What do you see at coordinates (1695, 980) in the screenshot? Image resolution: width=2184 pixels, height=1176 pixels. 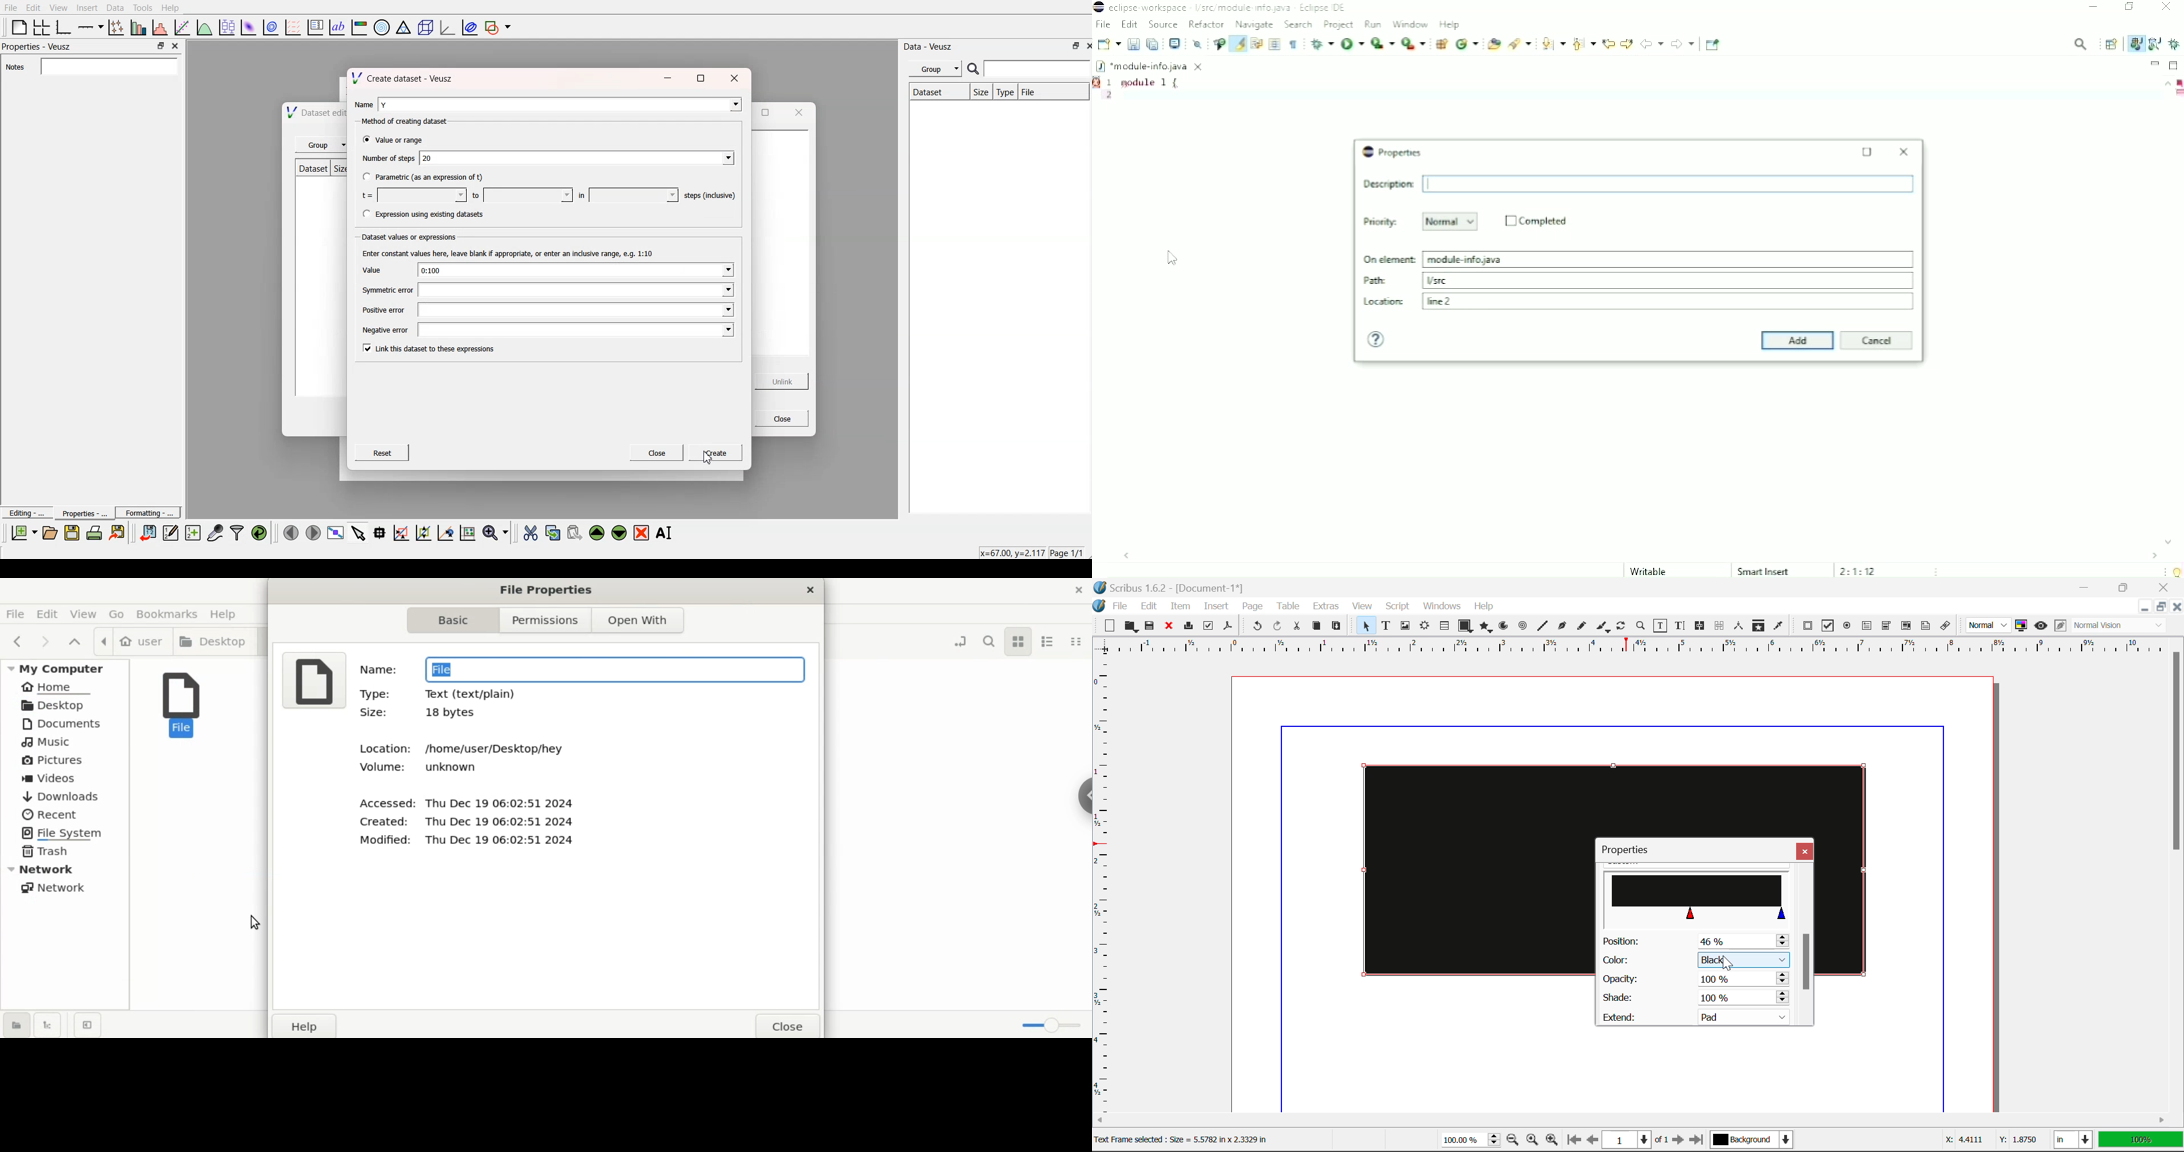 I see `Opacity` at bounding box center [1695, 980].